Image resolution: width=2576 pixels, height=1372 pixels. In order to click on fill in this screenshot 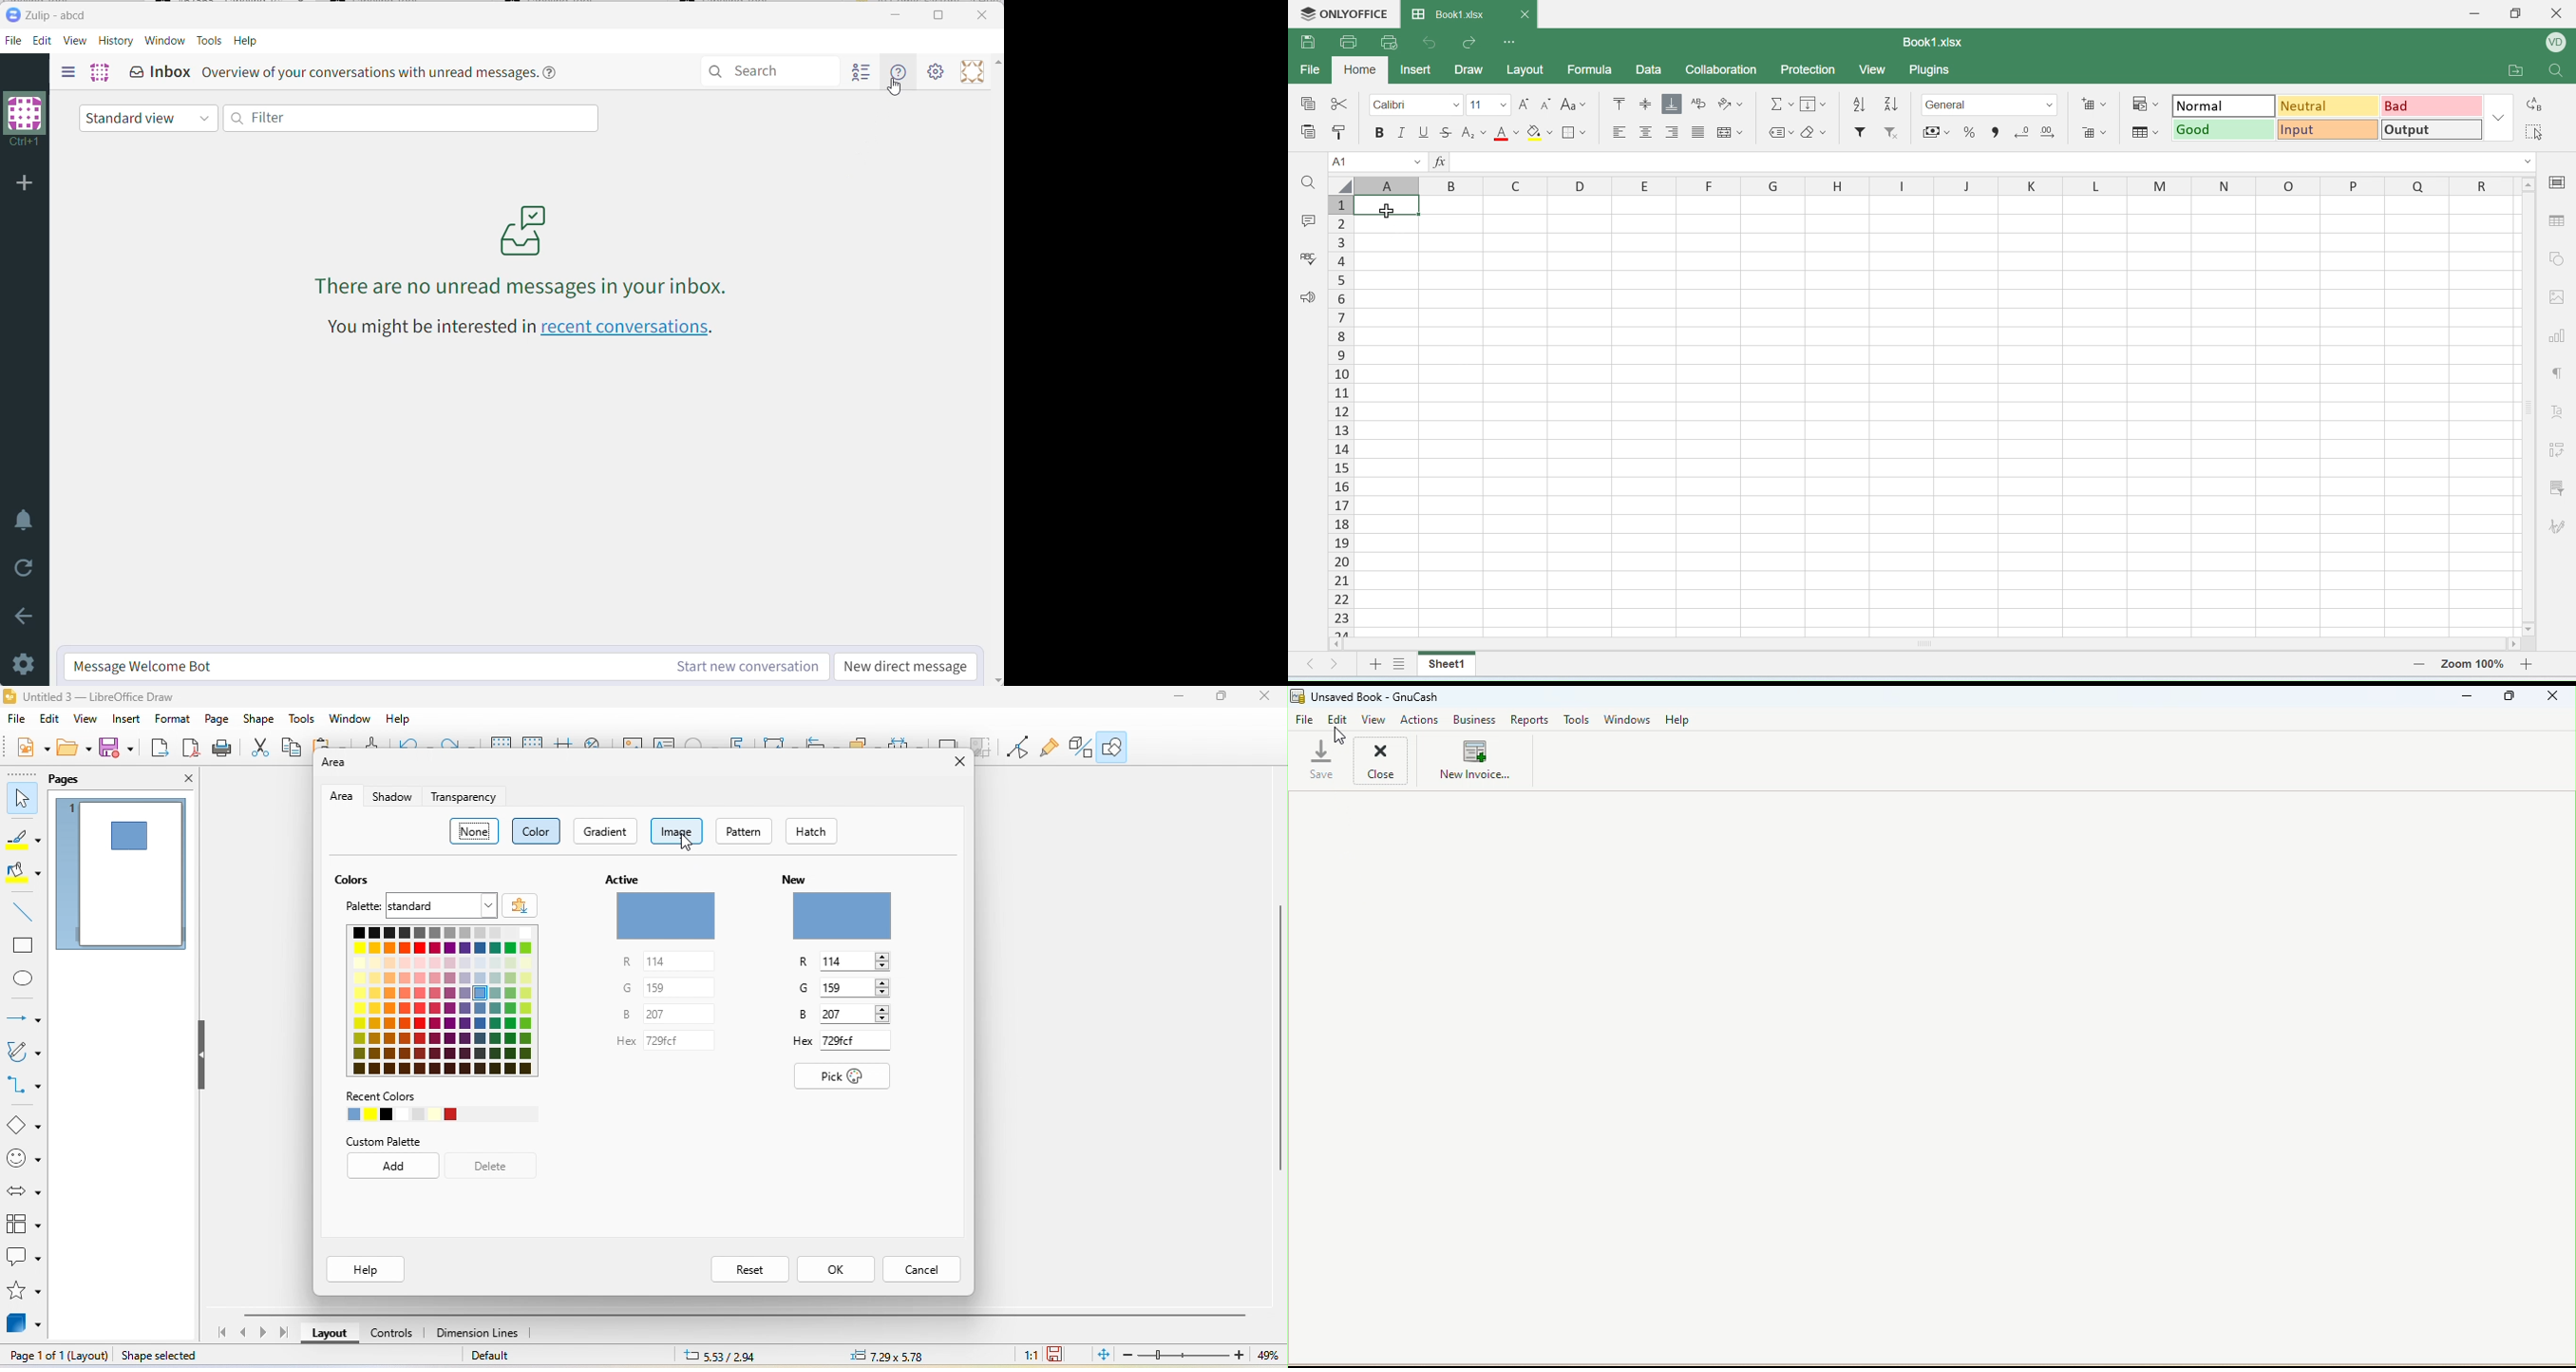, I will do `click(1817, 105)`.